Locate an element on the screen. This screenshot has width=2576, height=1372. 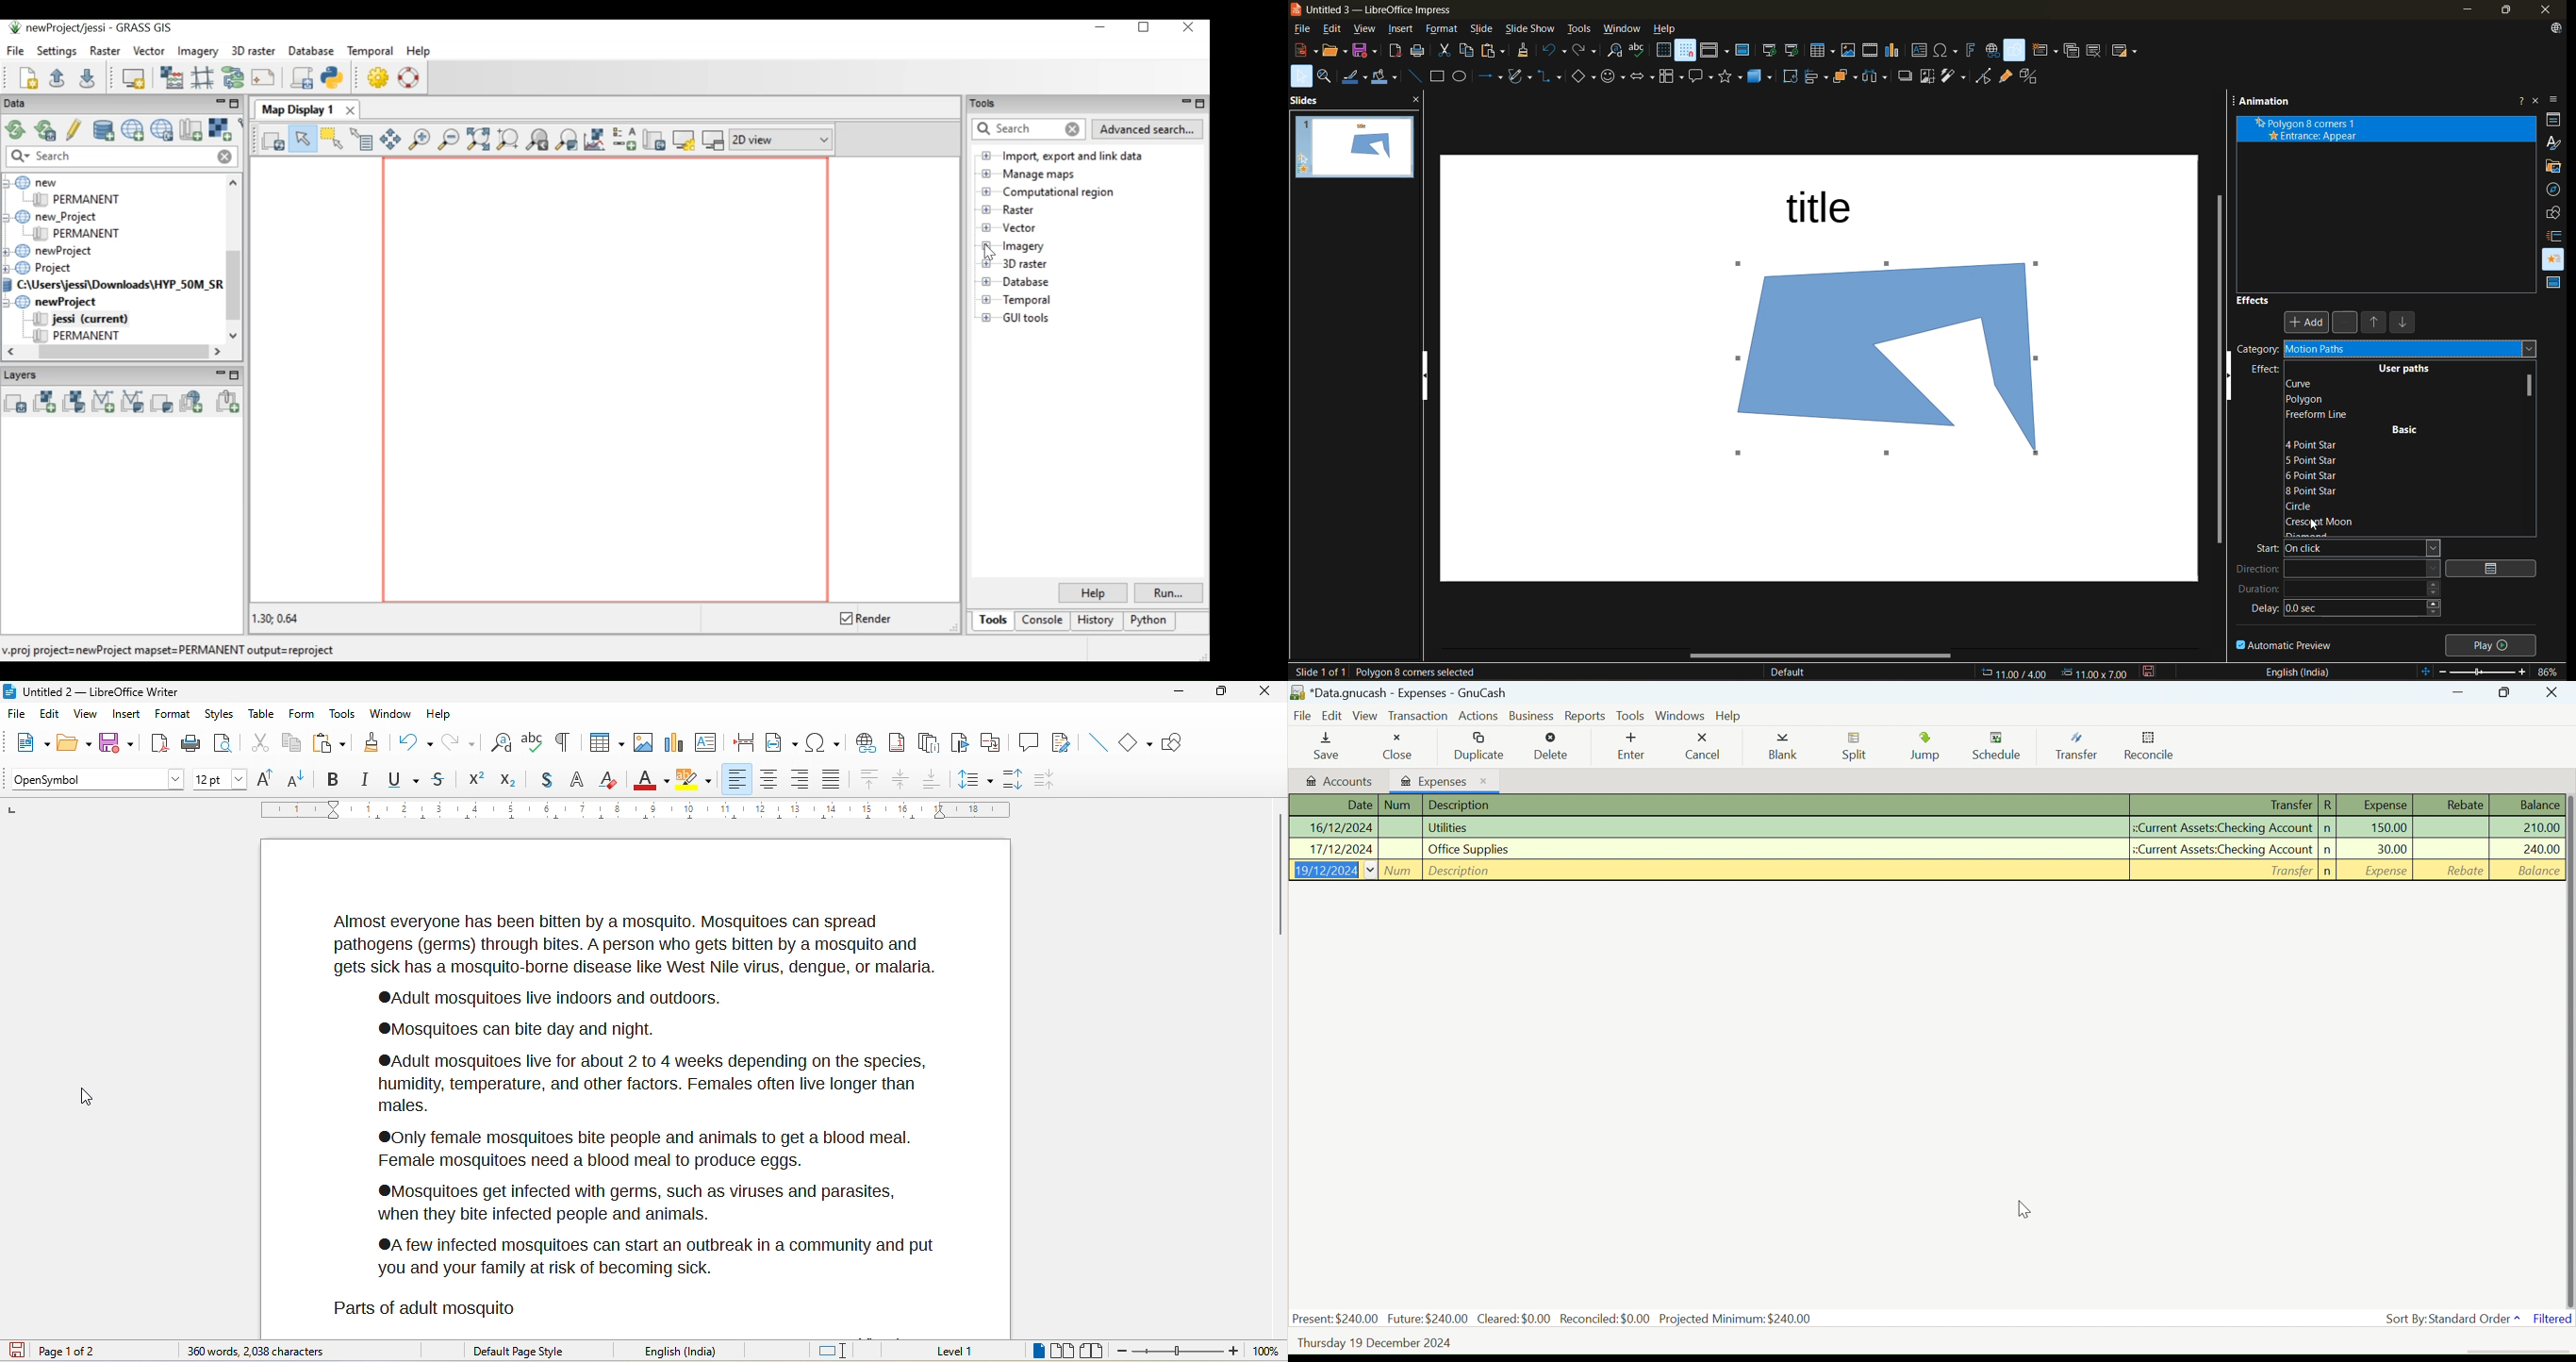
title is located at coordinates (1822, 207).